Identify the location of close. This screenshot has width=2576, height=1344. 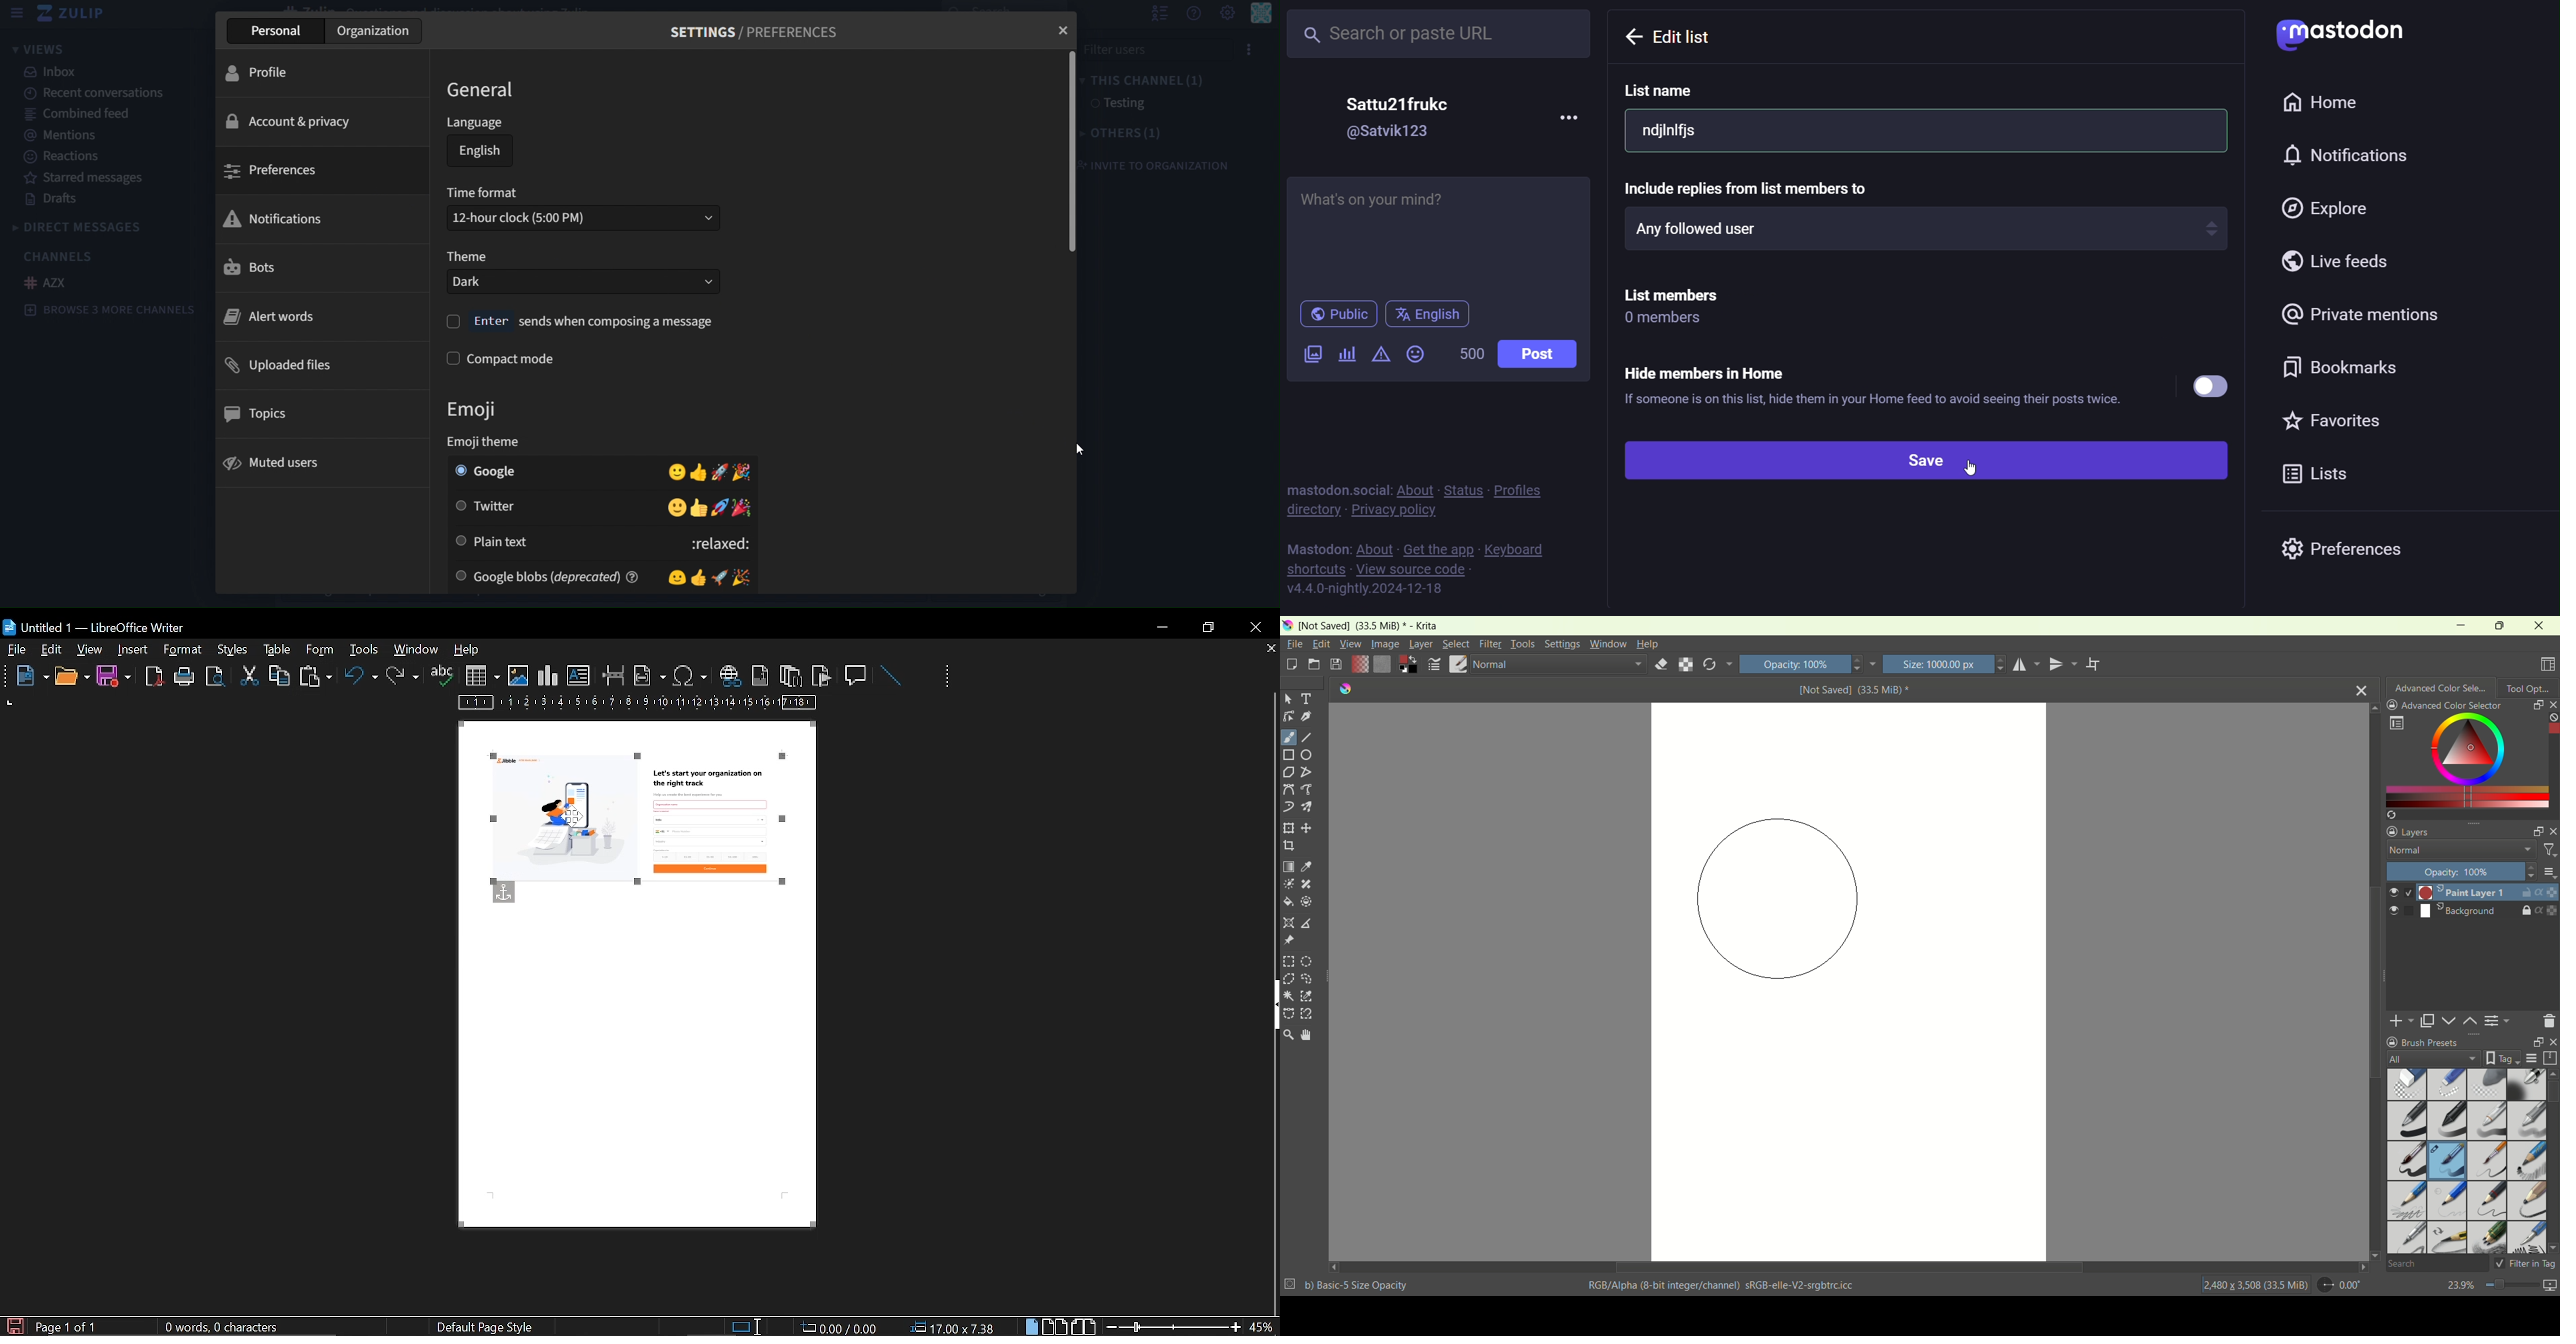
(2540, 625).